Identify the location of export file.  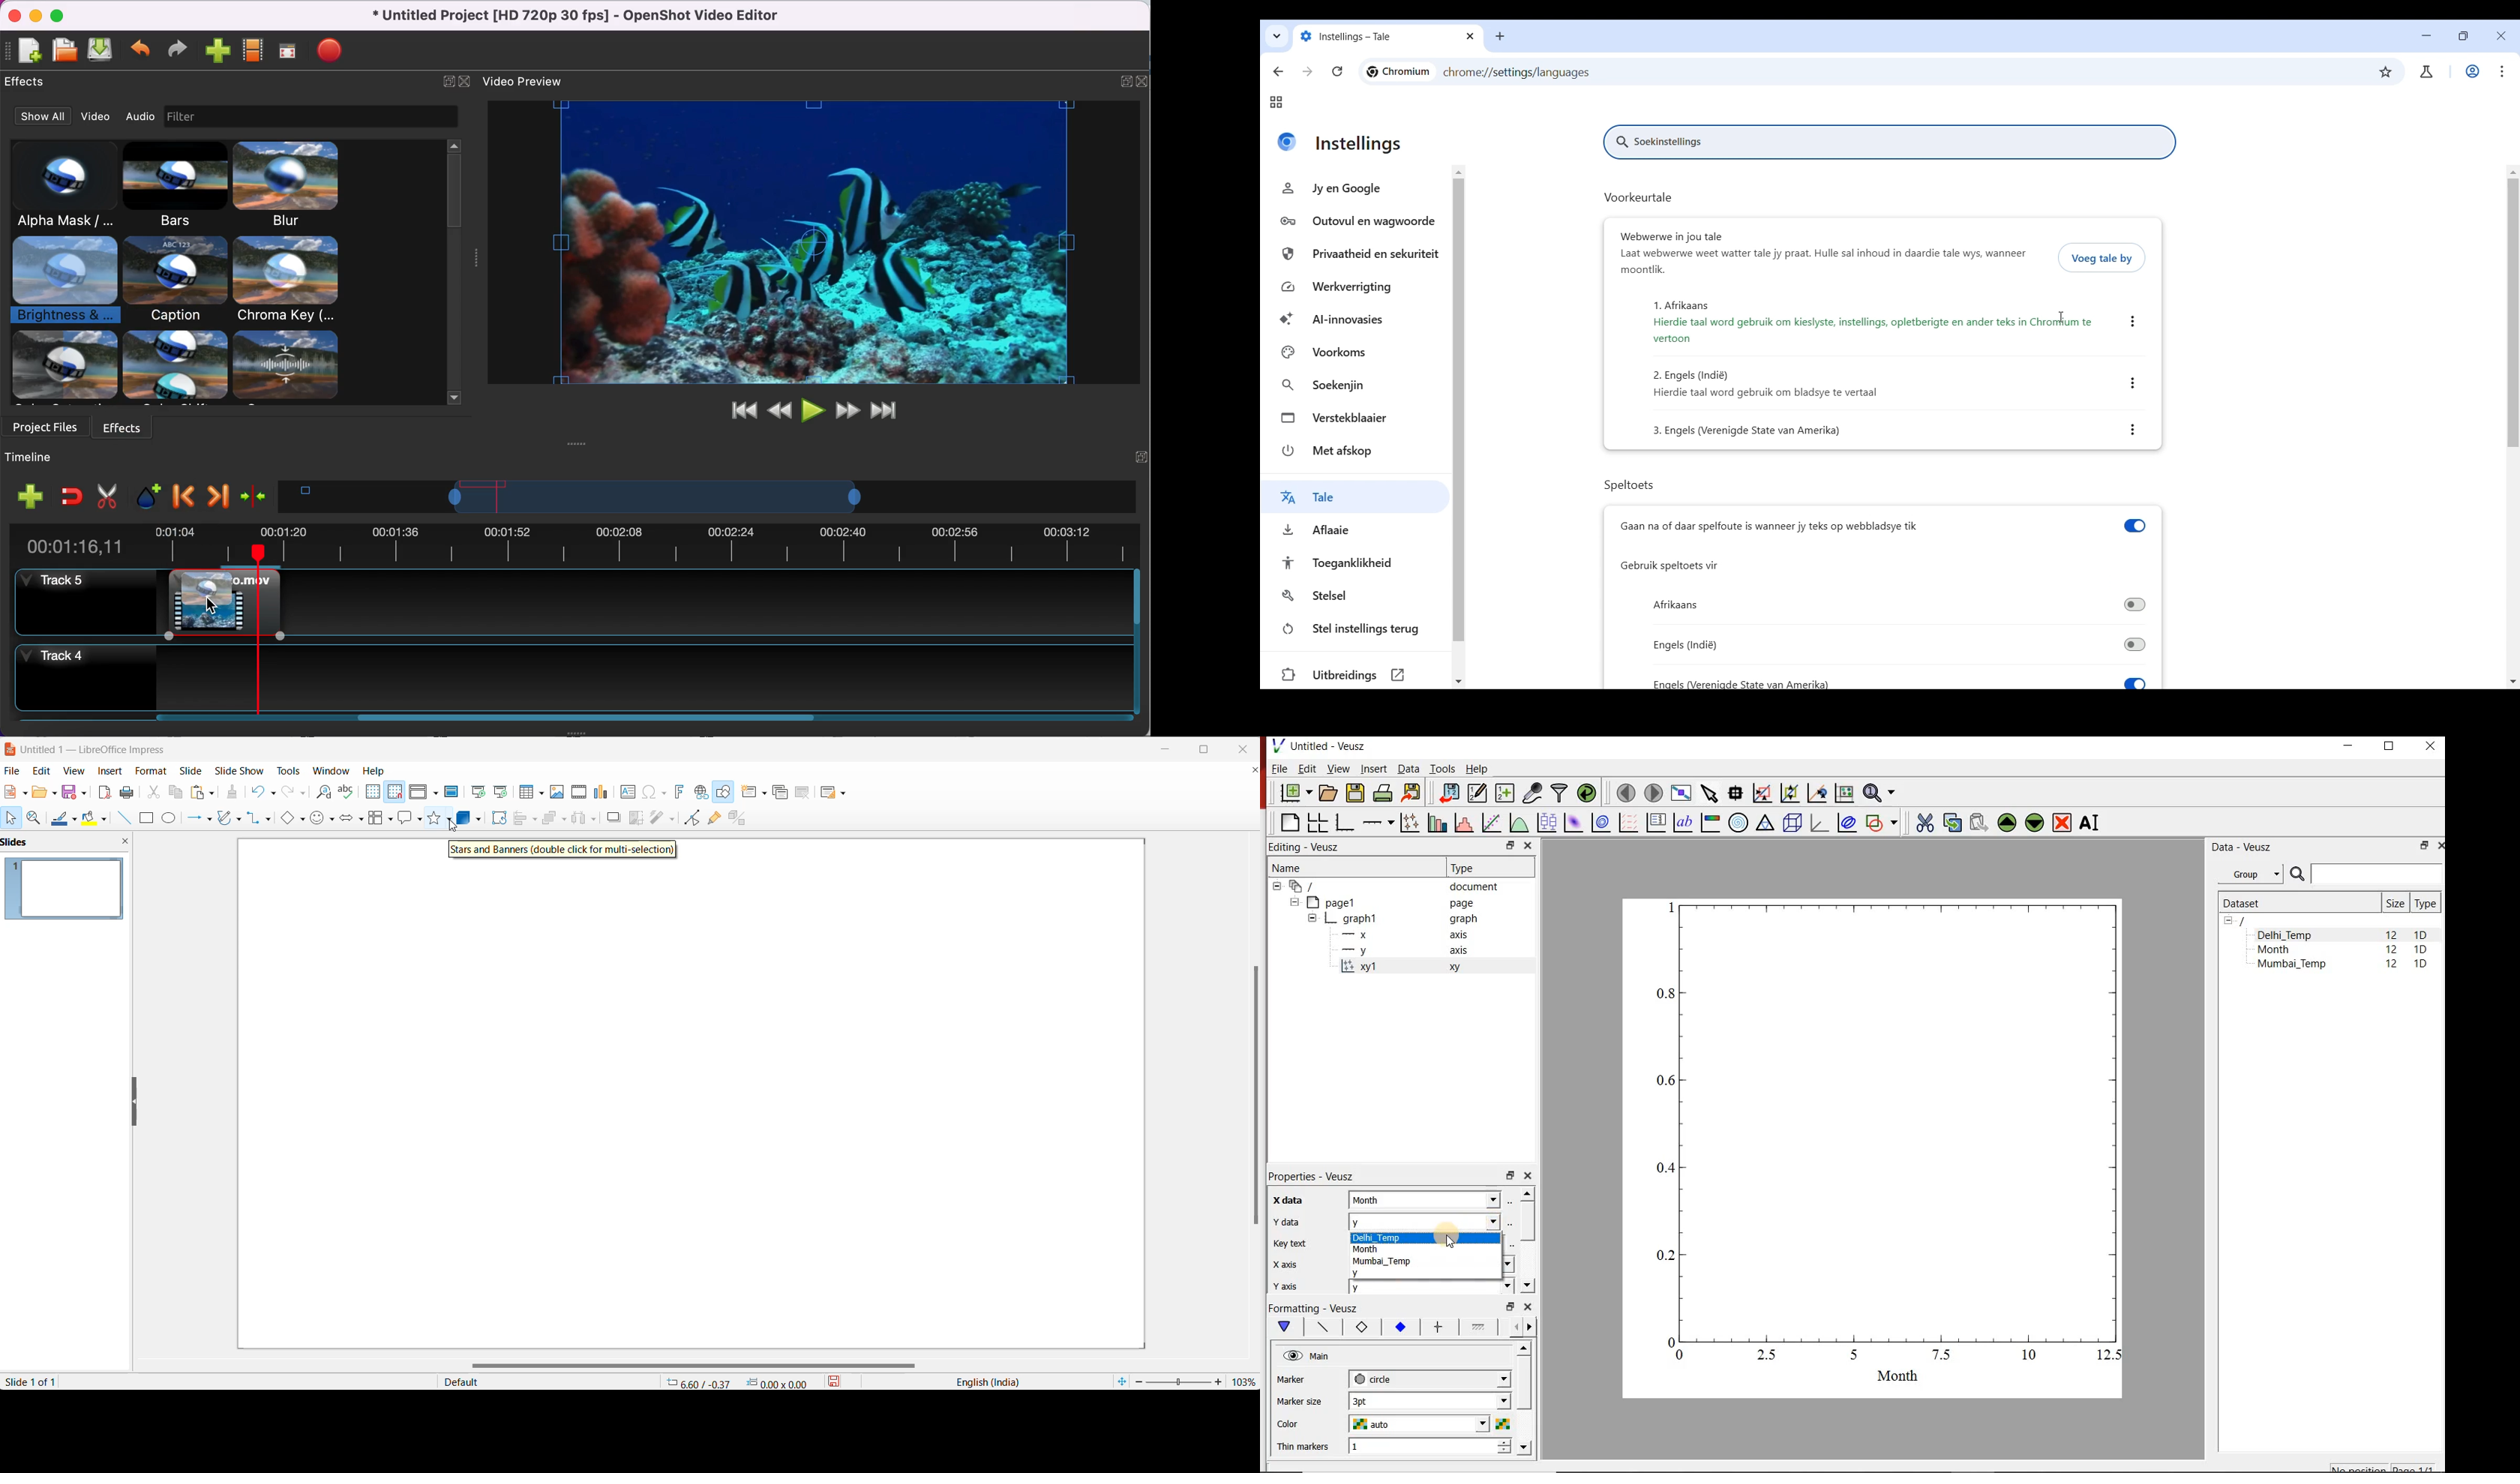
(329, 52).